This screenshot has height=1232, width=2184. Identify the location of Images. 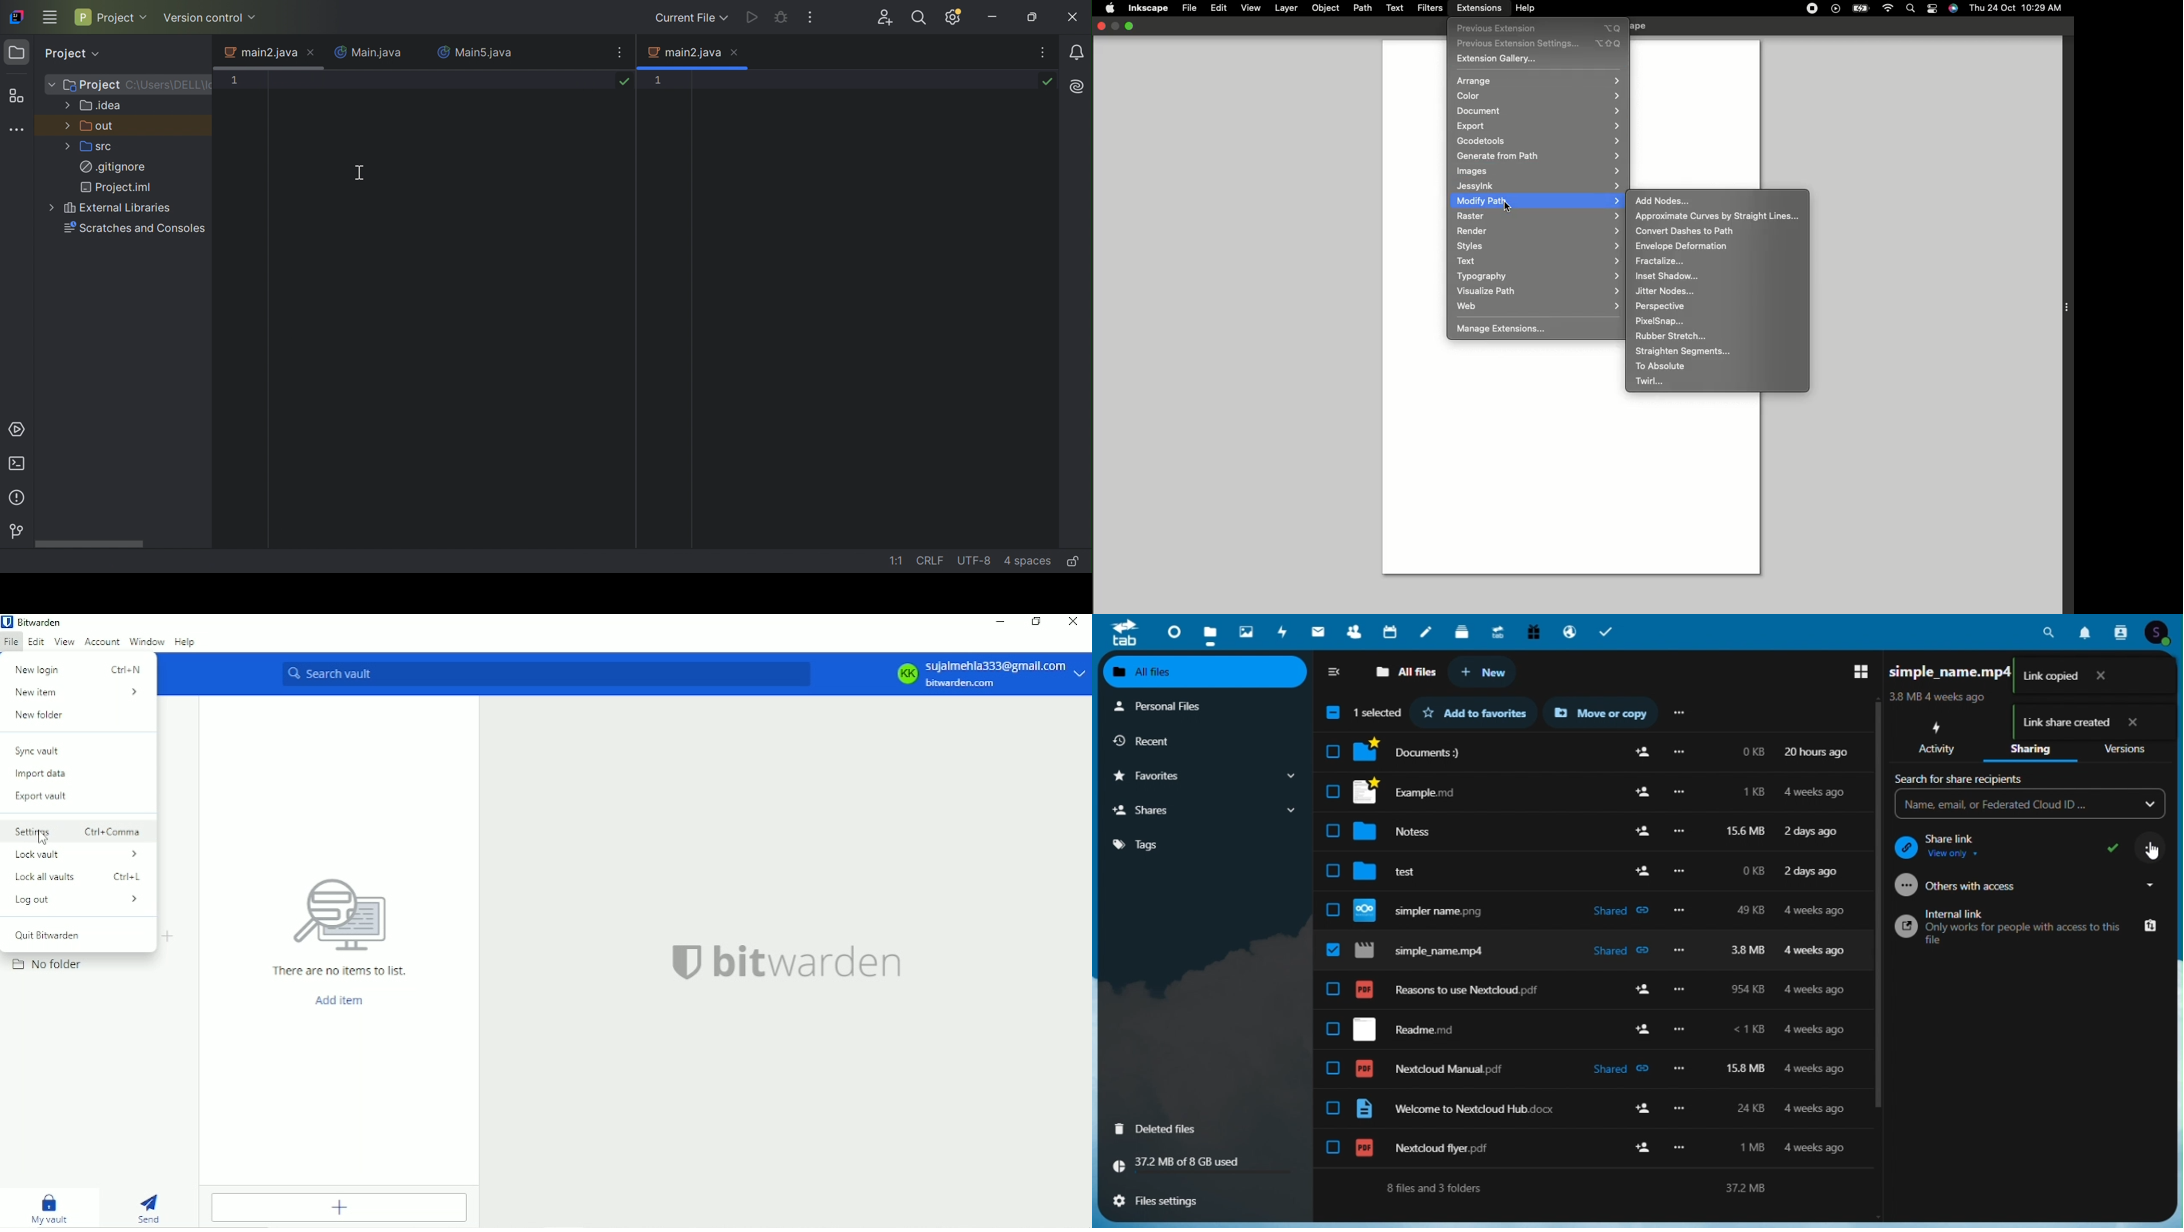
(1537, 173).